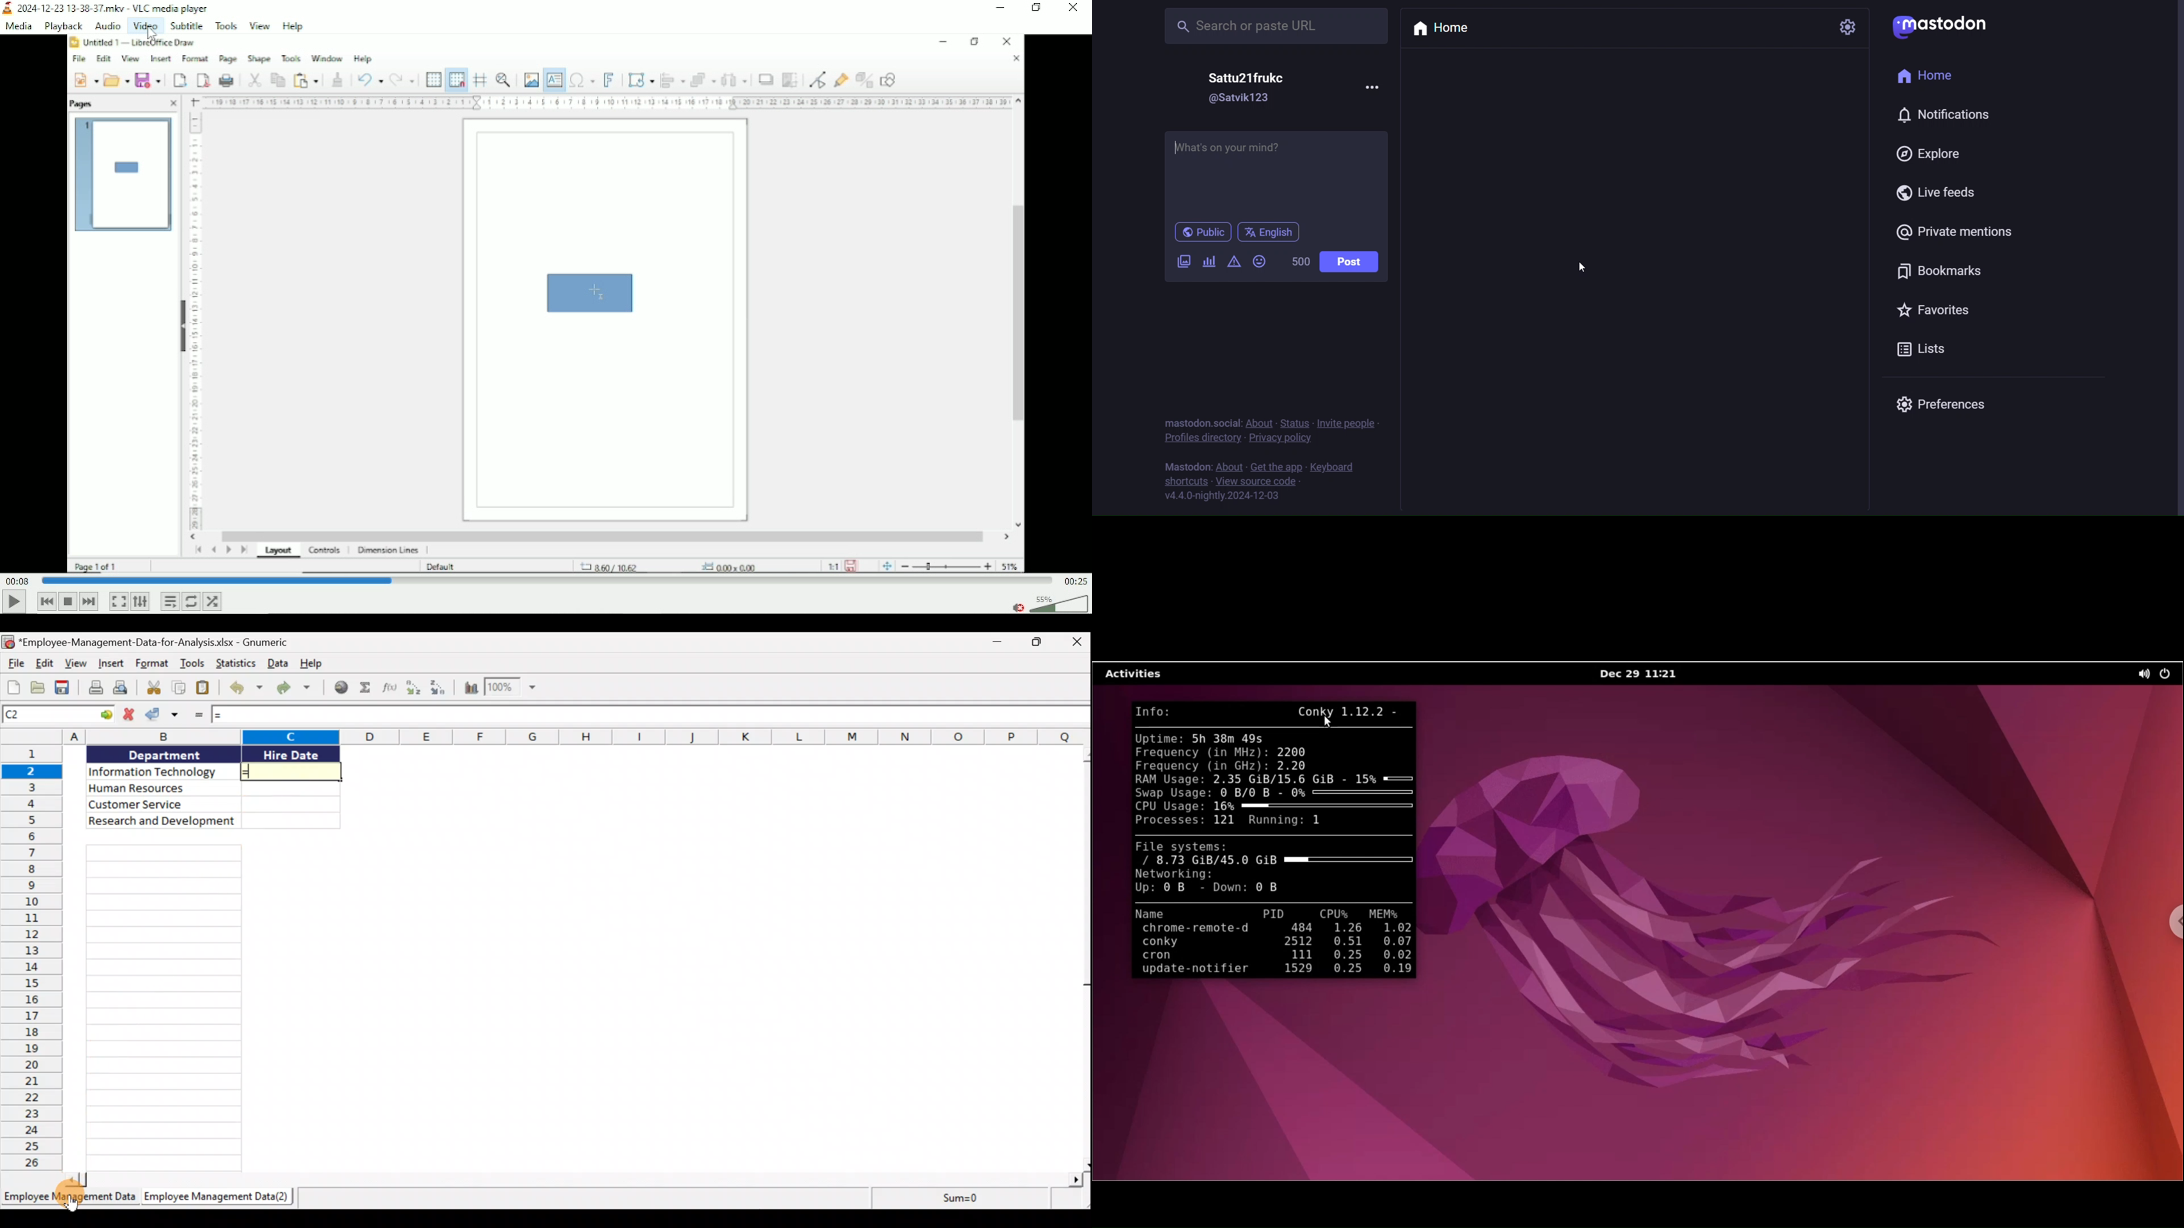  I want to click on favorites, so click(1935, 309).